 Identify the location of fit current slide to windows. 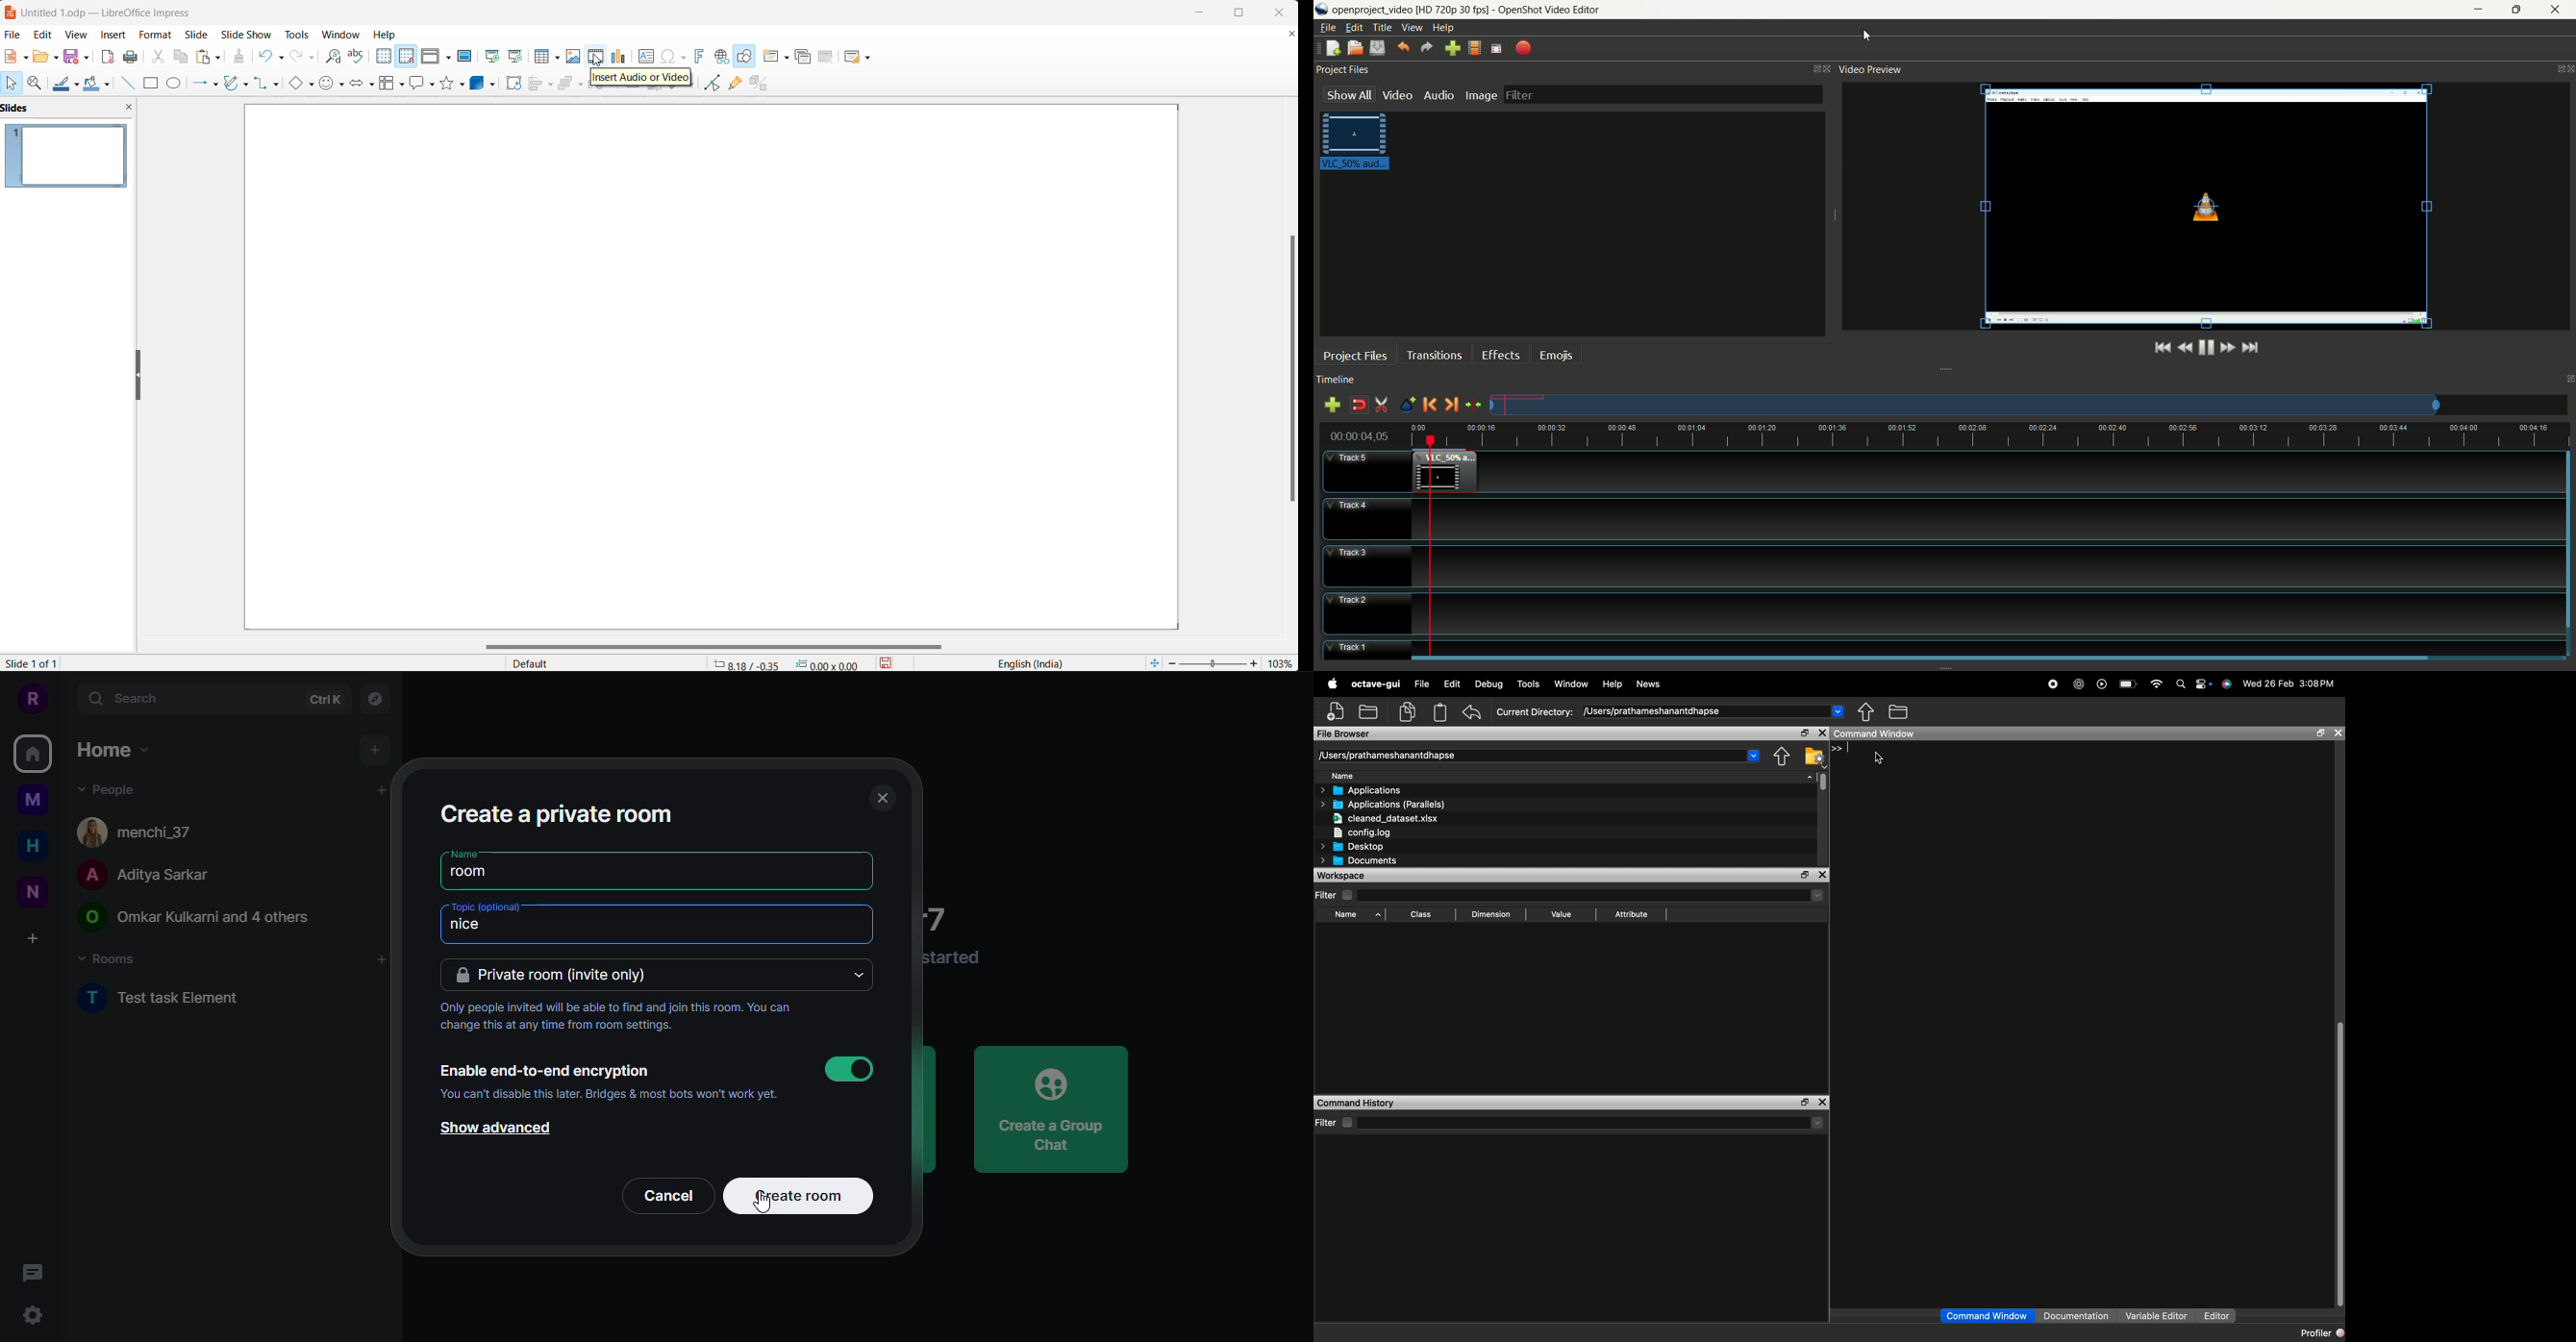
(1155, 662).